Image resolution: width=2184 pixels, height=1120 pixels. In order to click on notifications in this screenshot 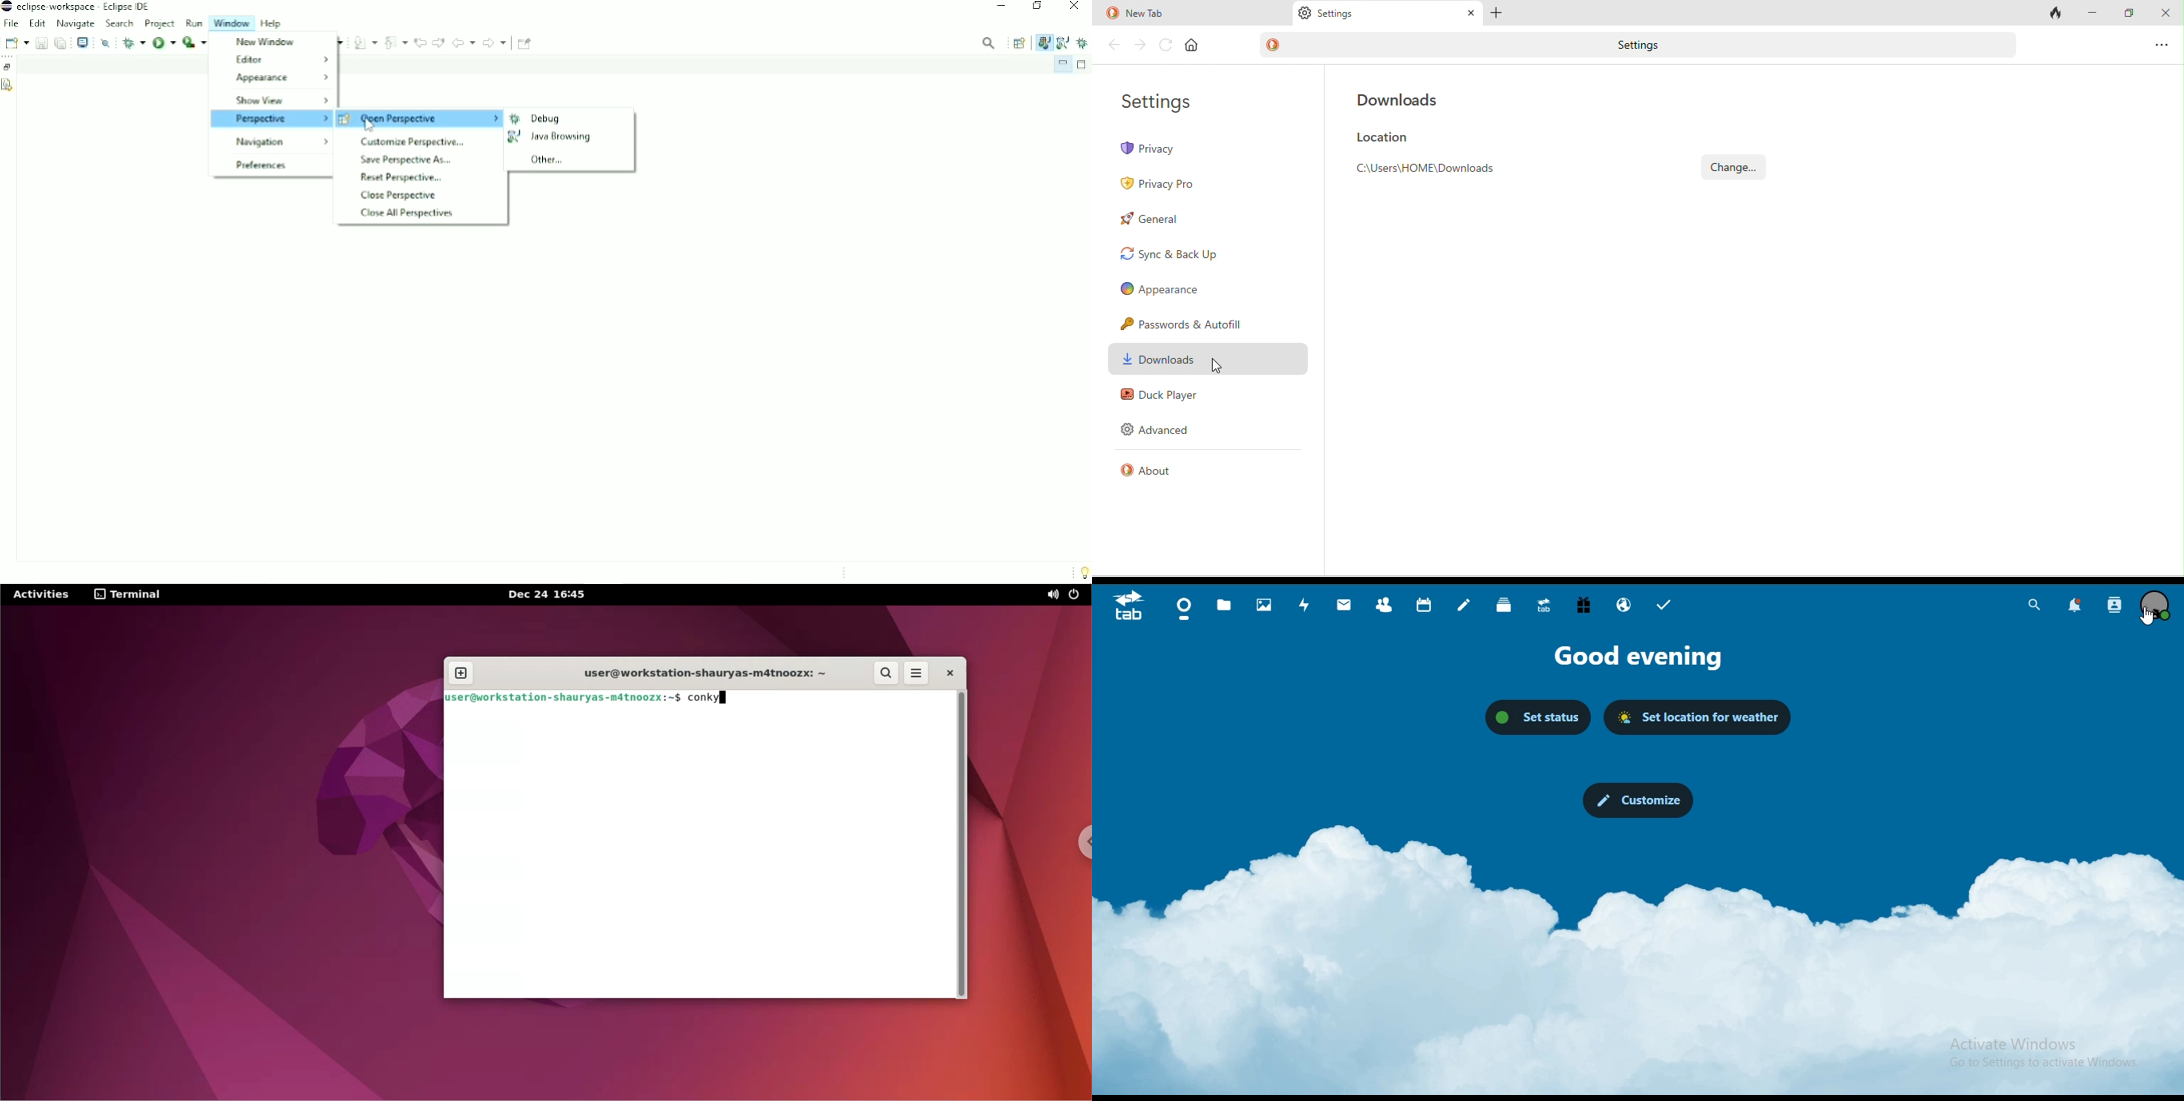, I will do `click(2080, 606)`.